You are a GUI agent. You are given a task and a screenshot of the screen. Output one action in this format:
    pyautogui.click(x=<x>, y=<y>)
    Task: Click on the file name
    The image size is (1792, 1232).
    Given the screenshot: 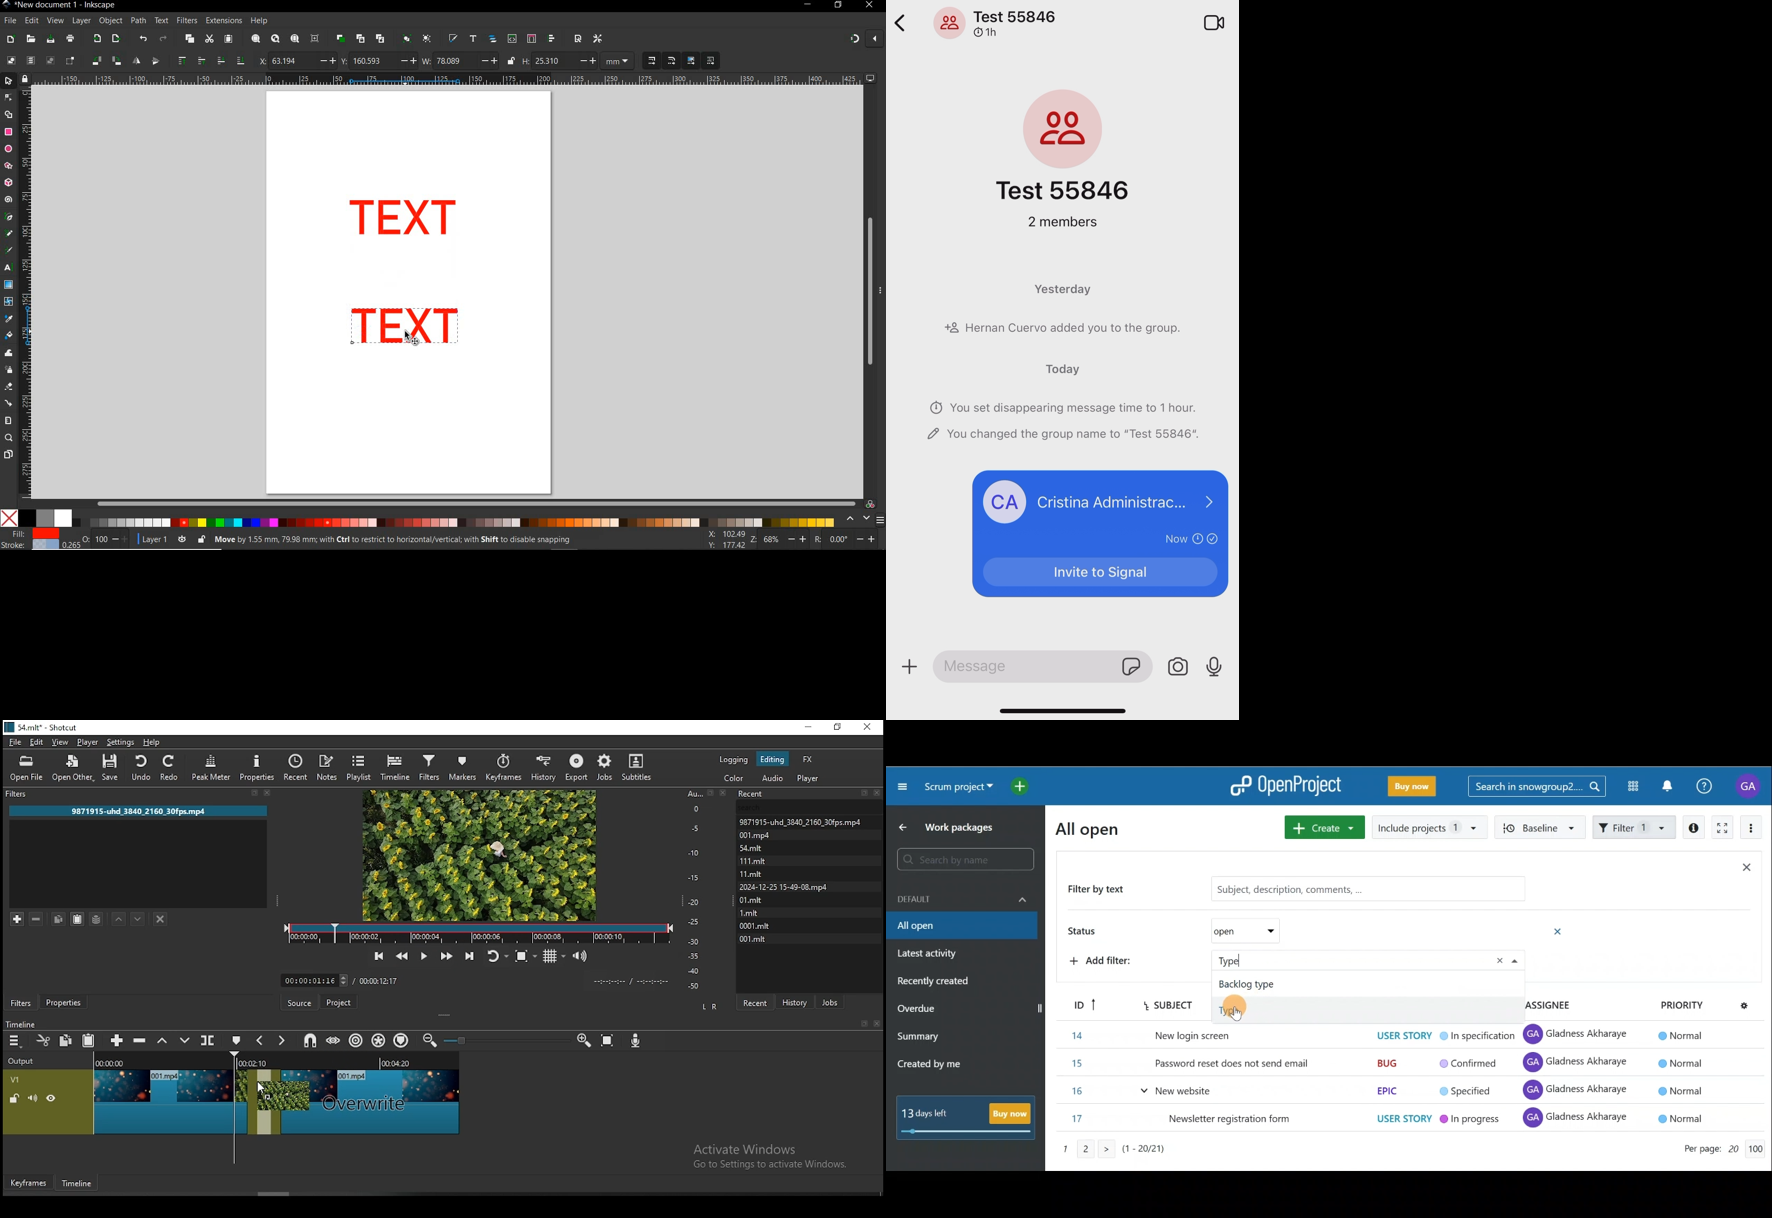 What is the action you would take?
    pyautogui.click(x=59, y=5)
    